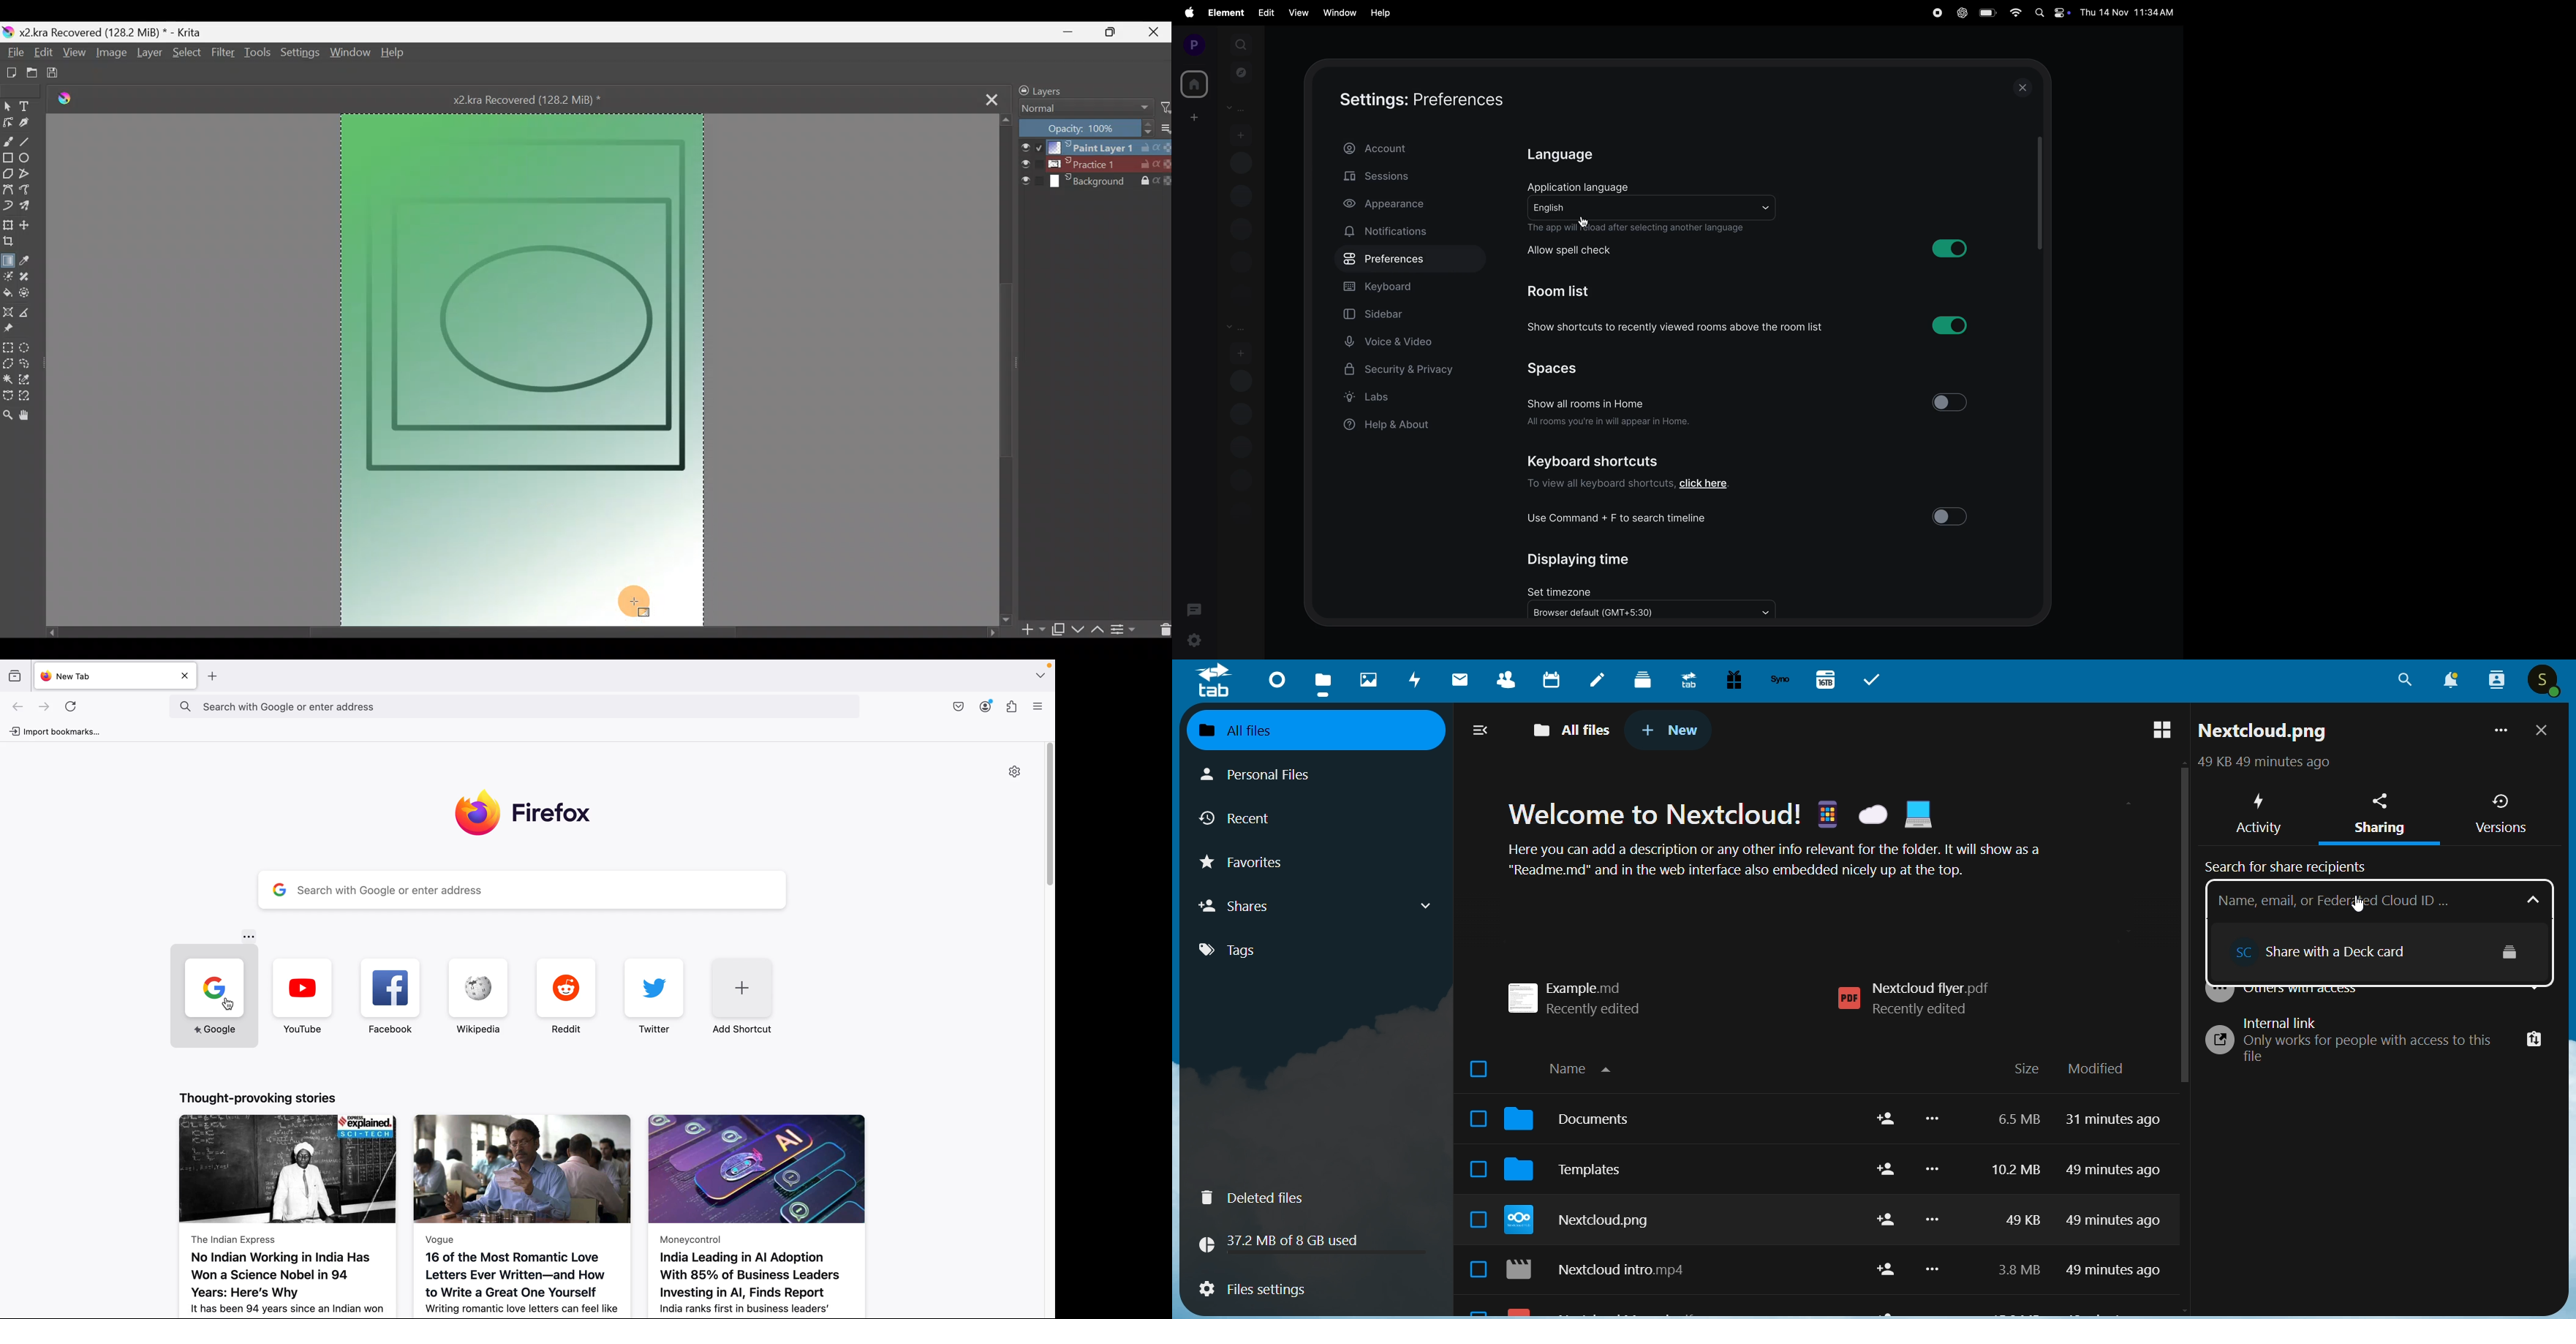 The image size is (2576, 1344). Describe the element at coordinates (8, 141) in the screenshot. I see `Freehand brush tool` at that location.